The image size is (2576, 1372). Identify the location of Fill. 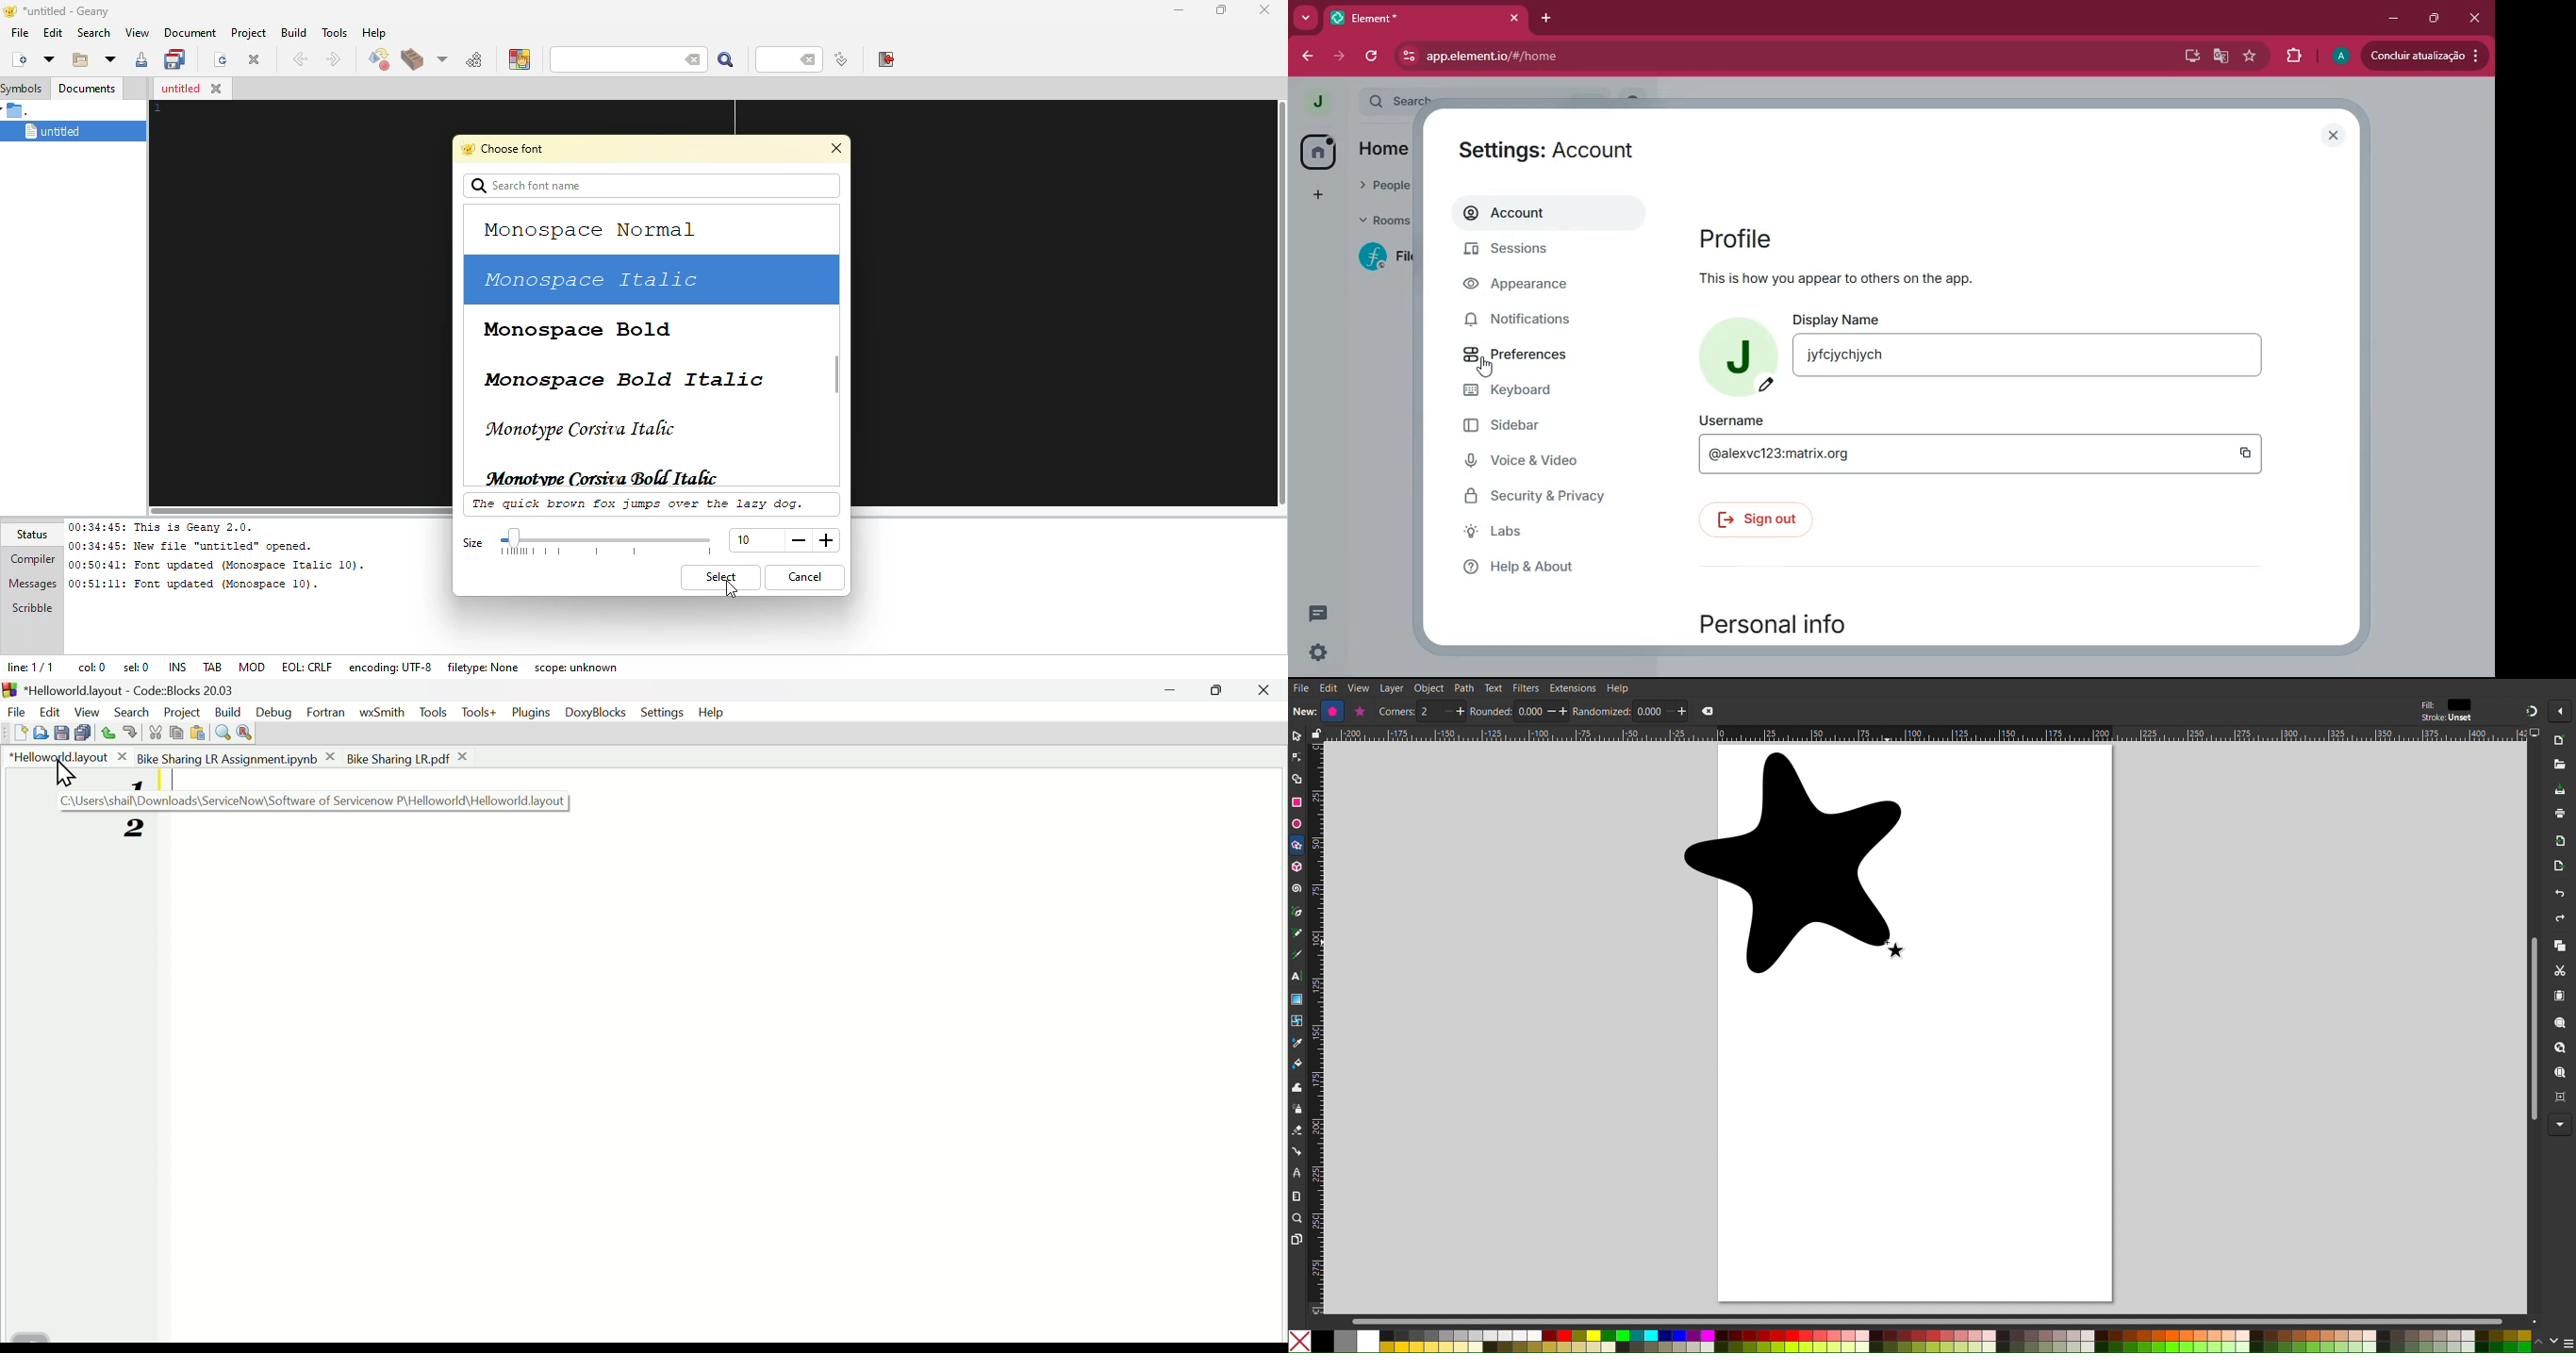
(2426, 705).